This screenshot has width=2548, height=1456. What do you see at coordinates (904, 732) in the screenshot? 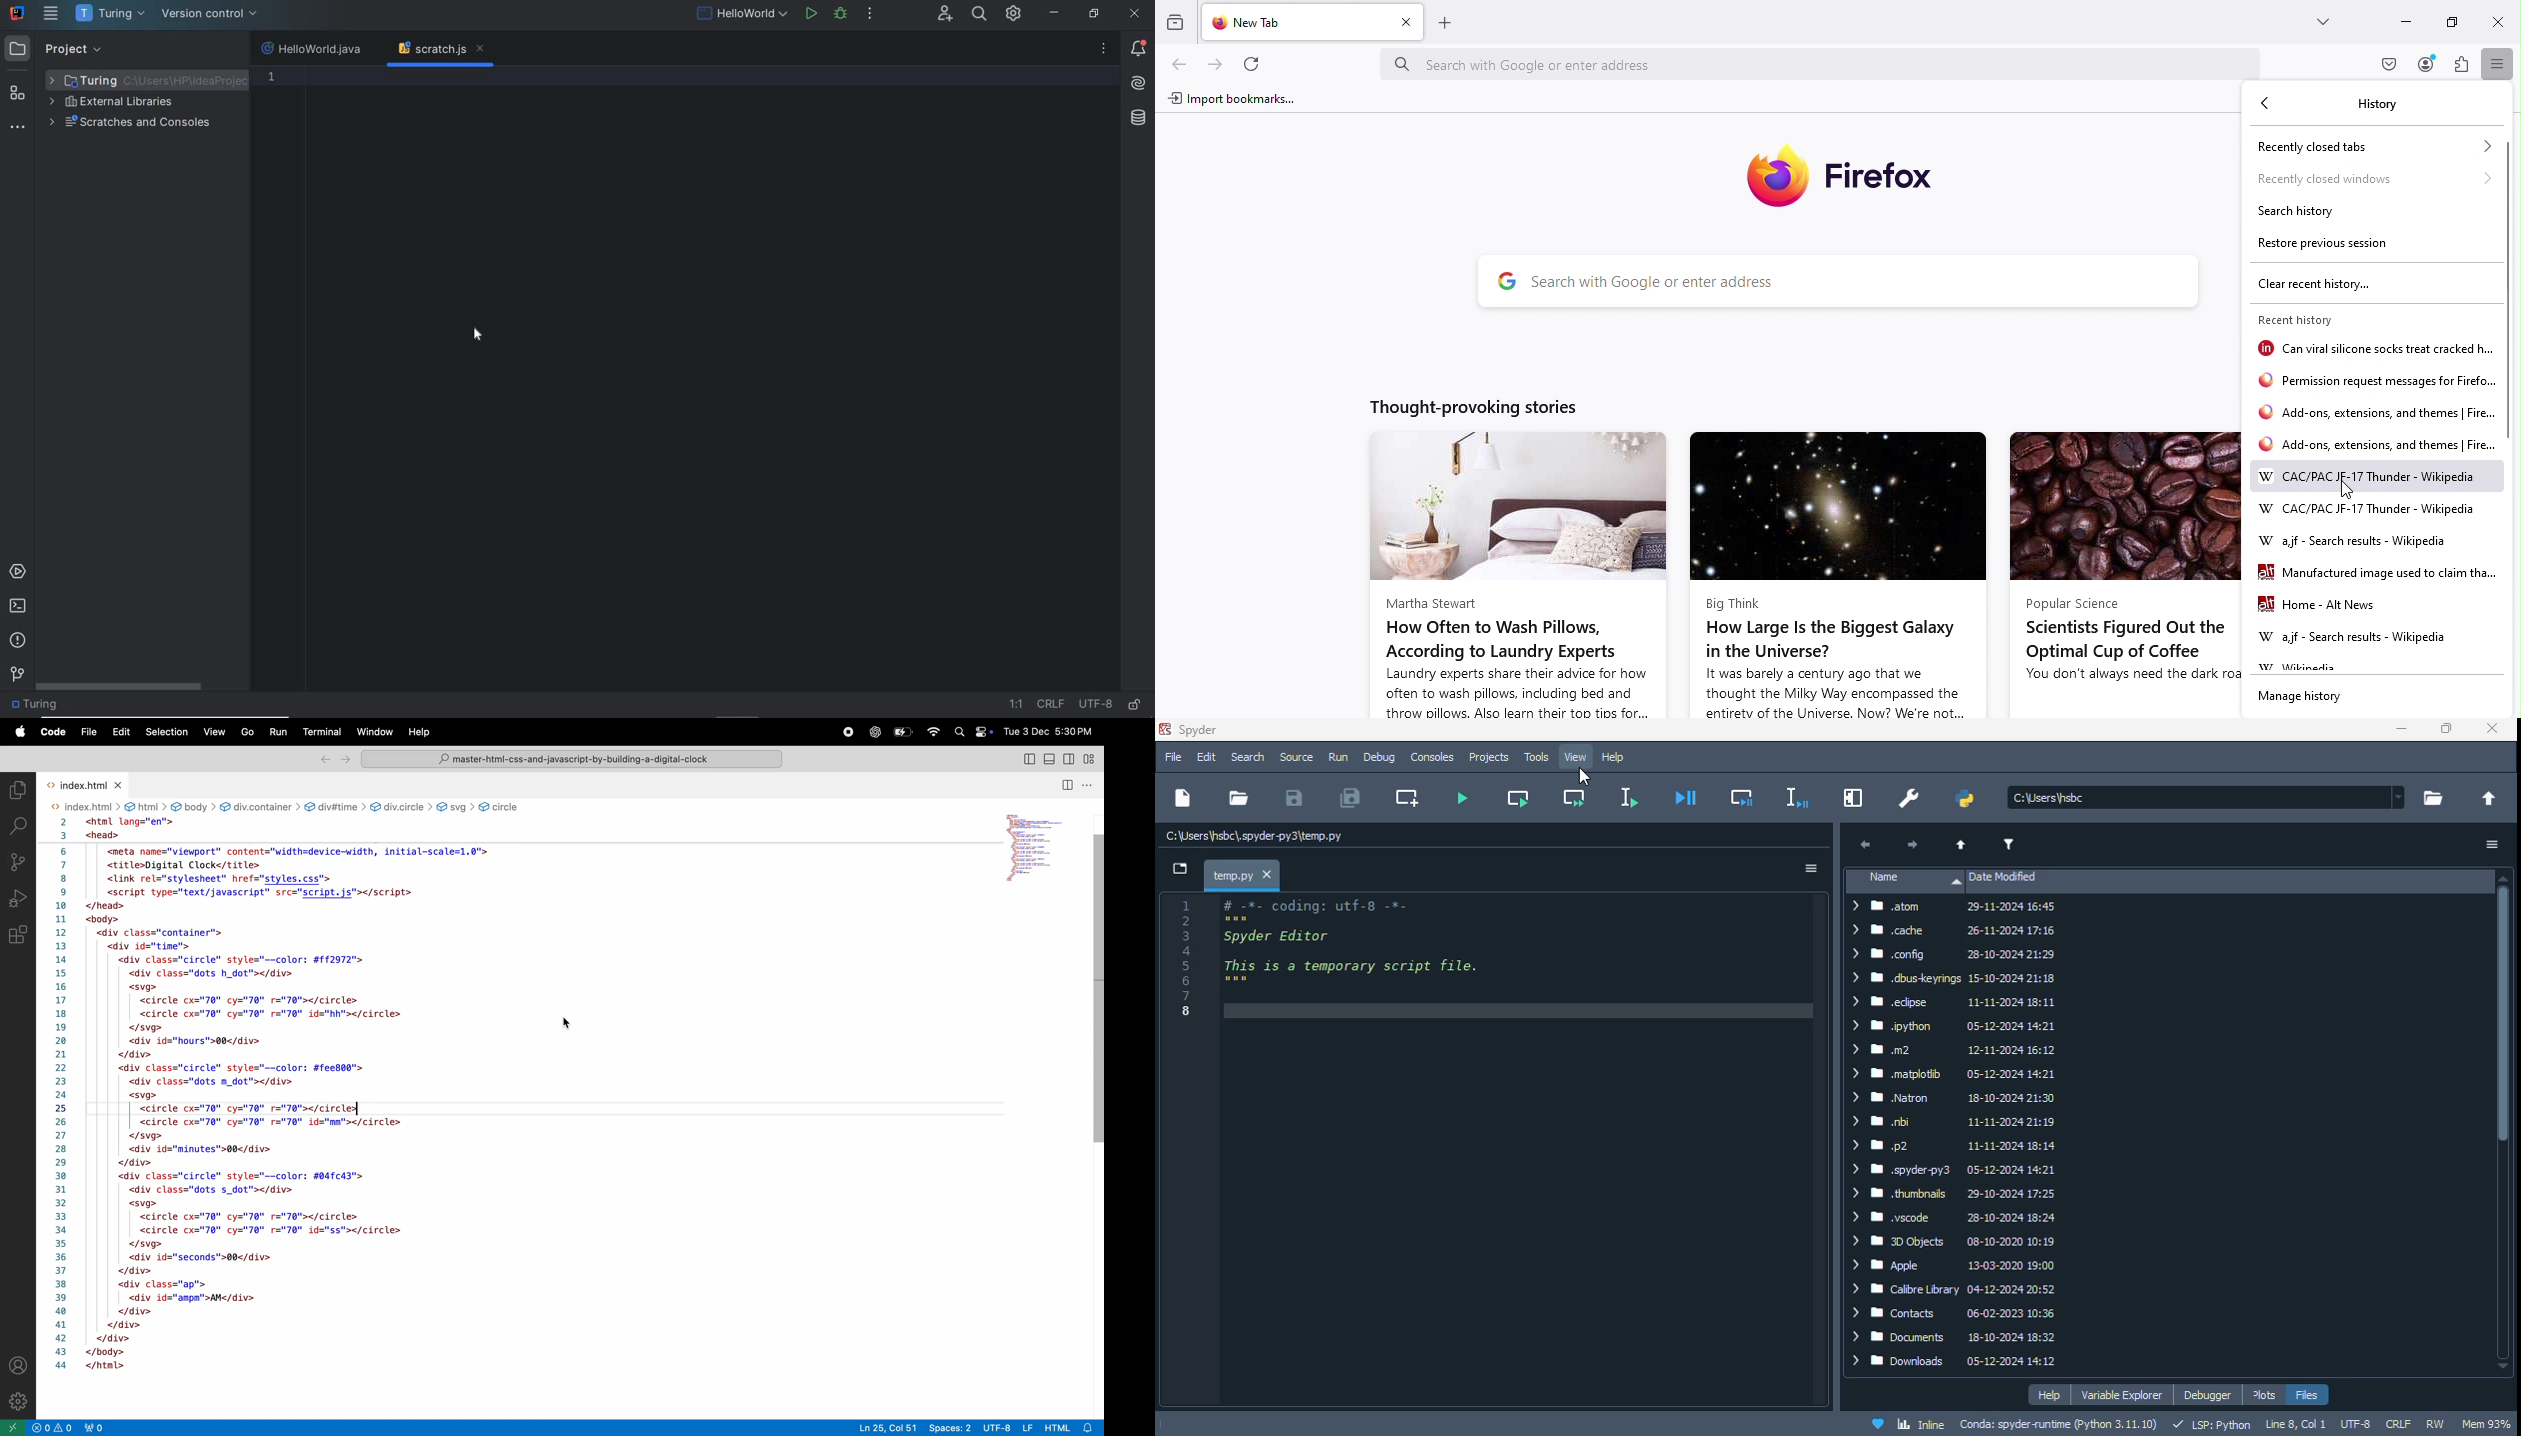
I see `battery` at bounding box center [904, 732].